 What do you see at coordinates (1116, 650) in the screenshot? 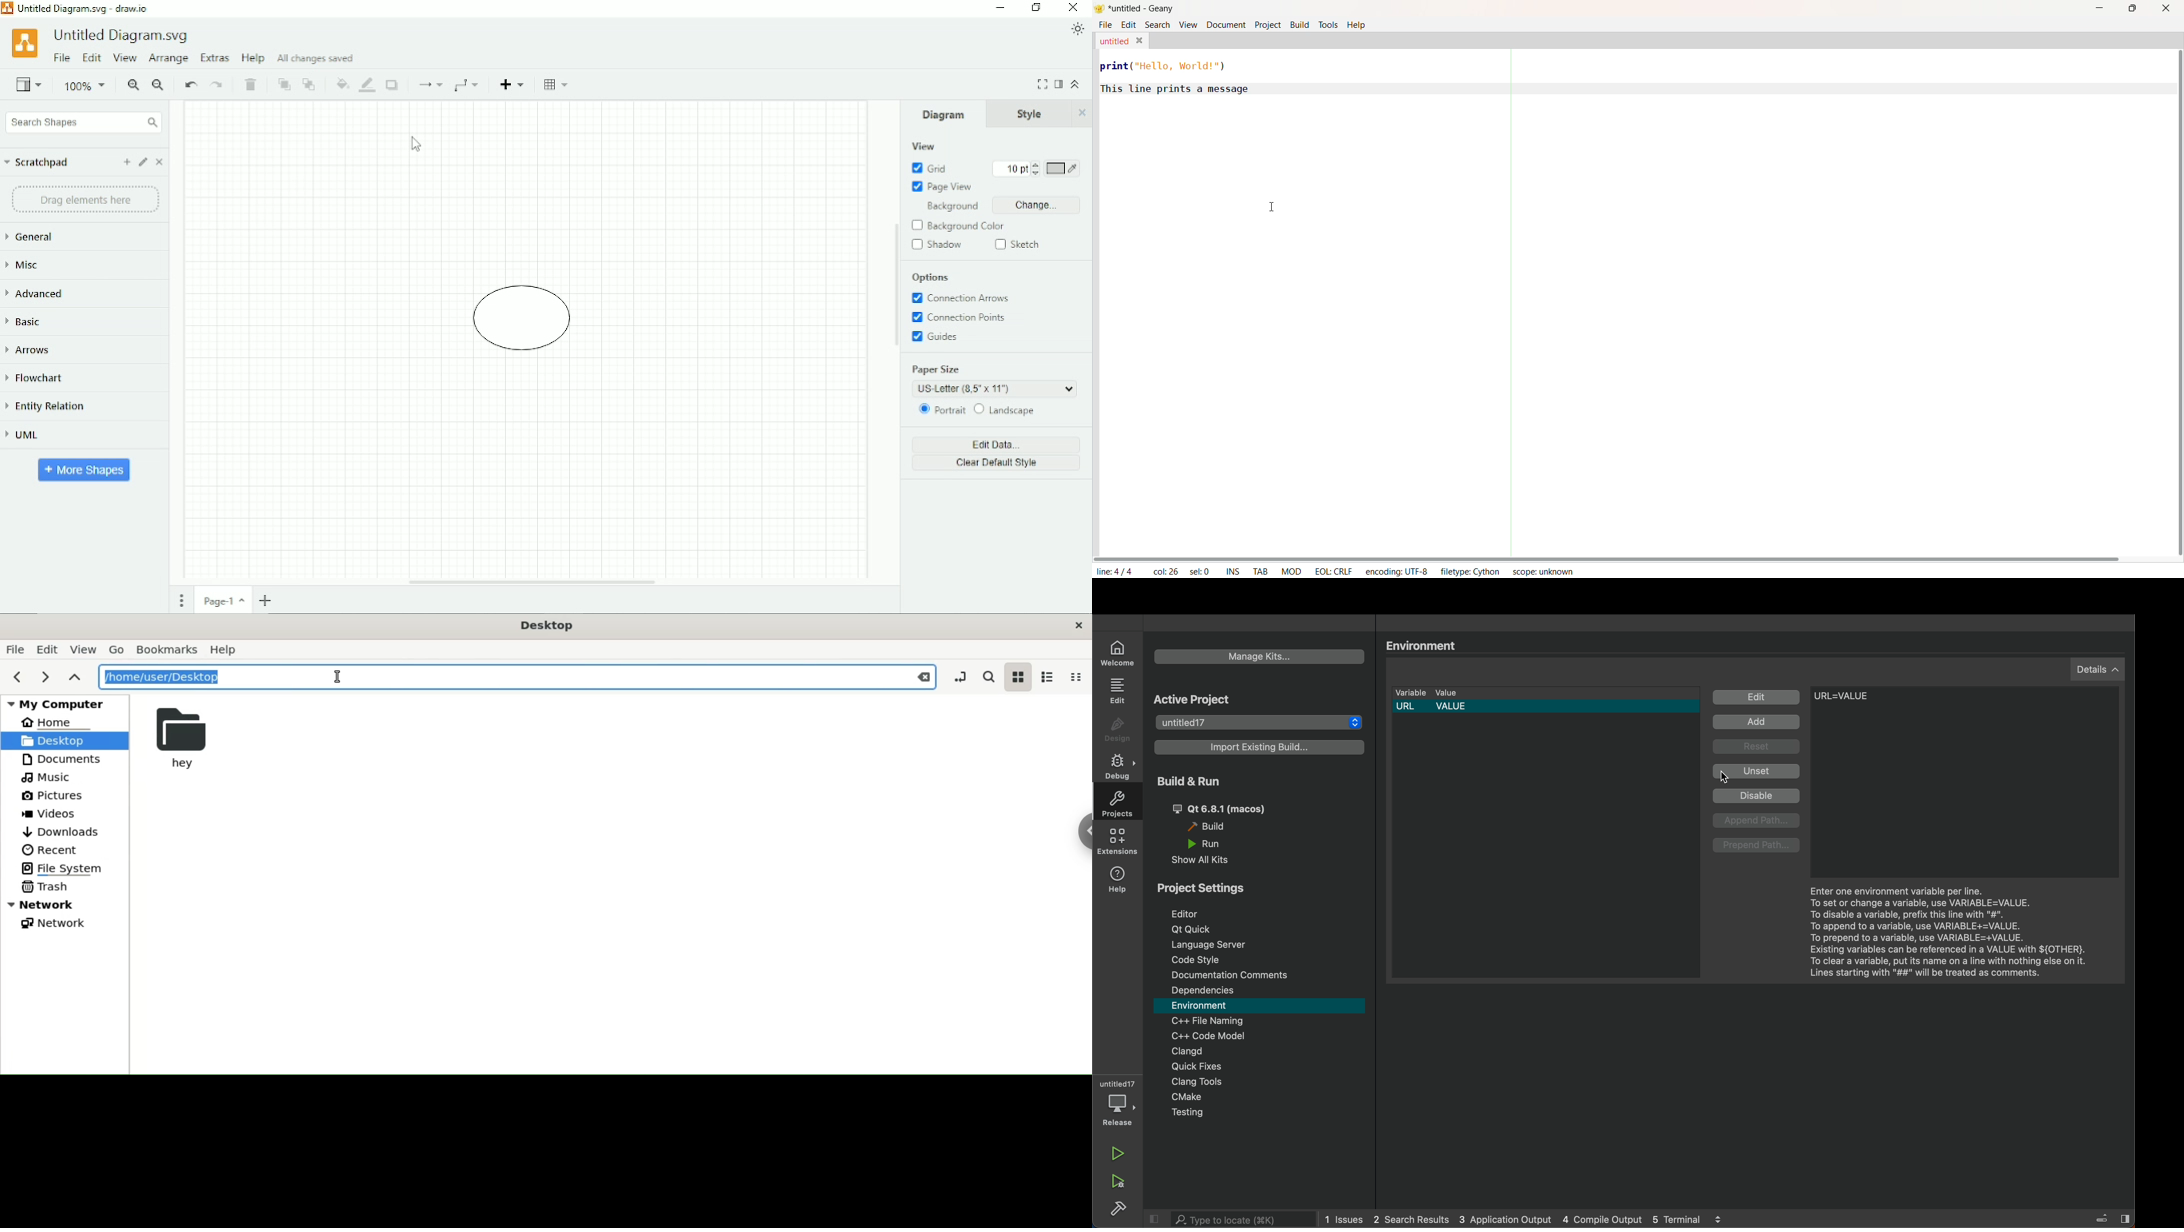
I see `welcome` at bounding box center [1116, 650].